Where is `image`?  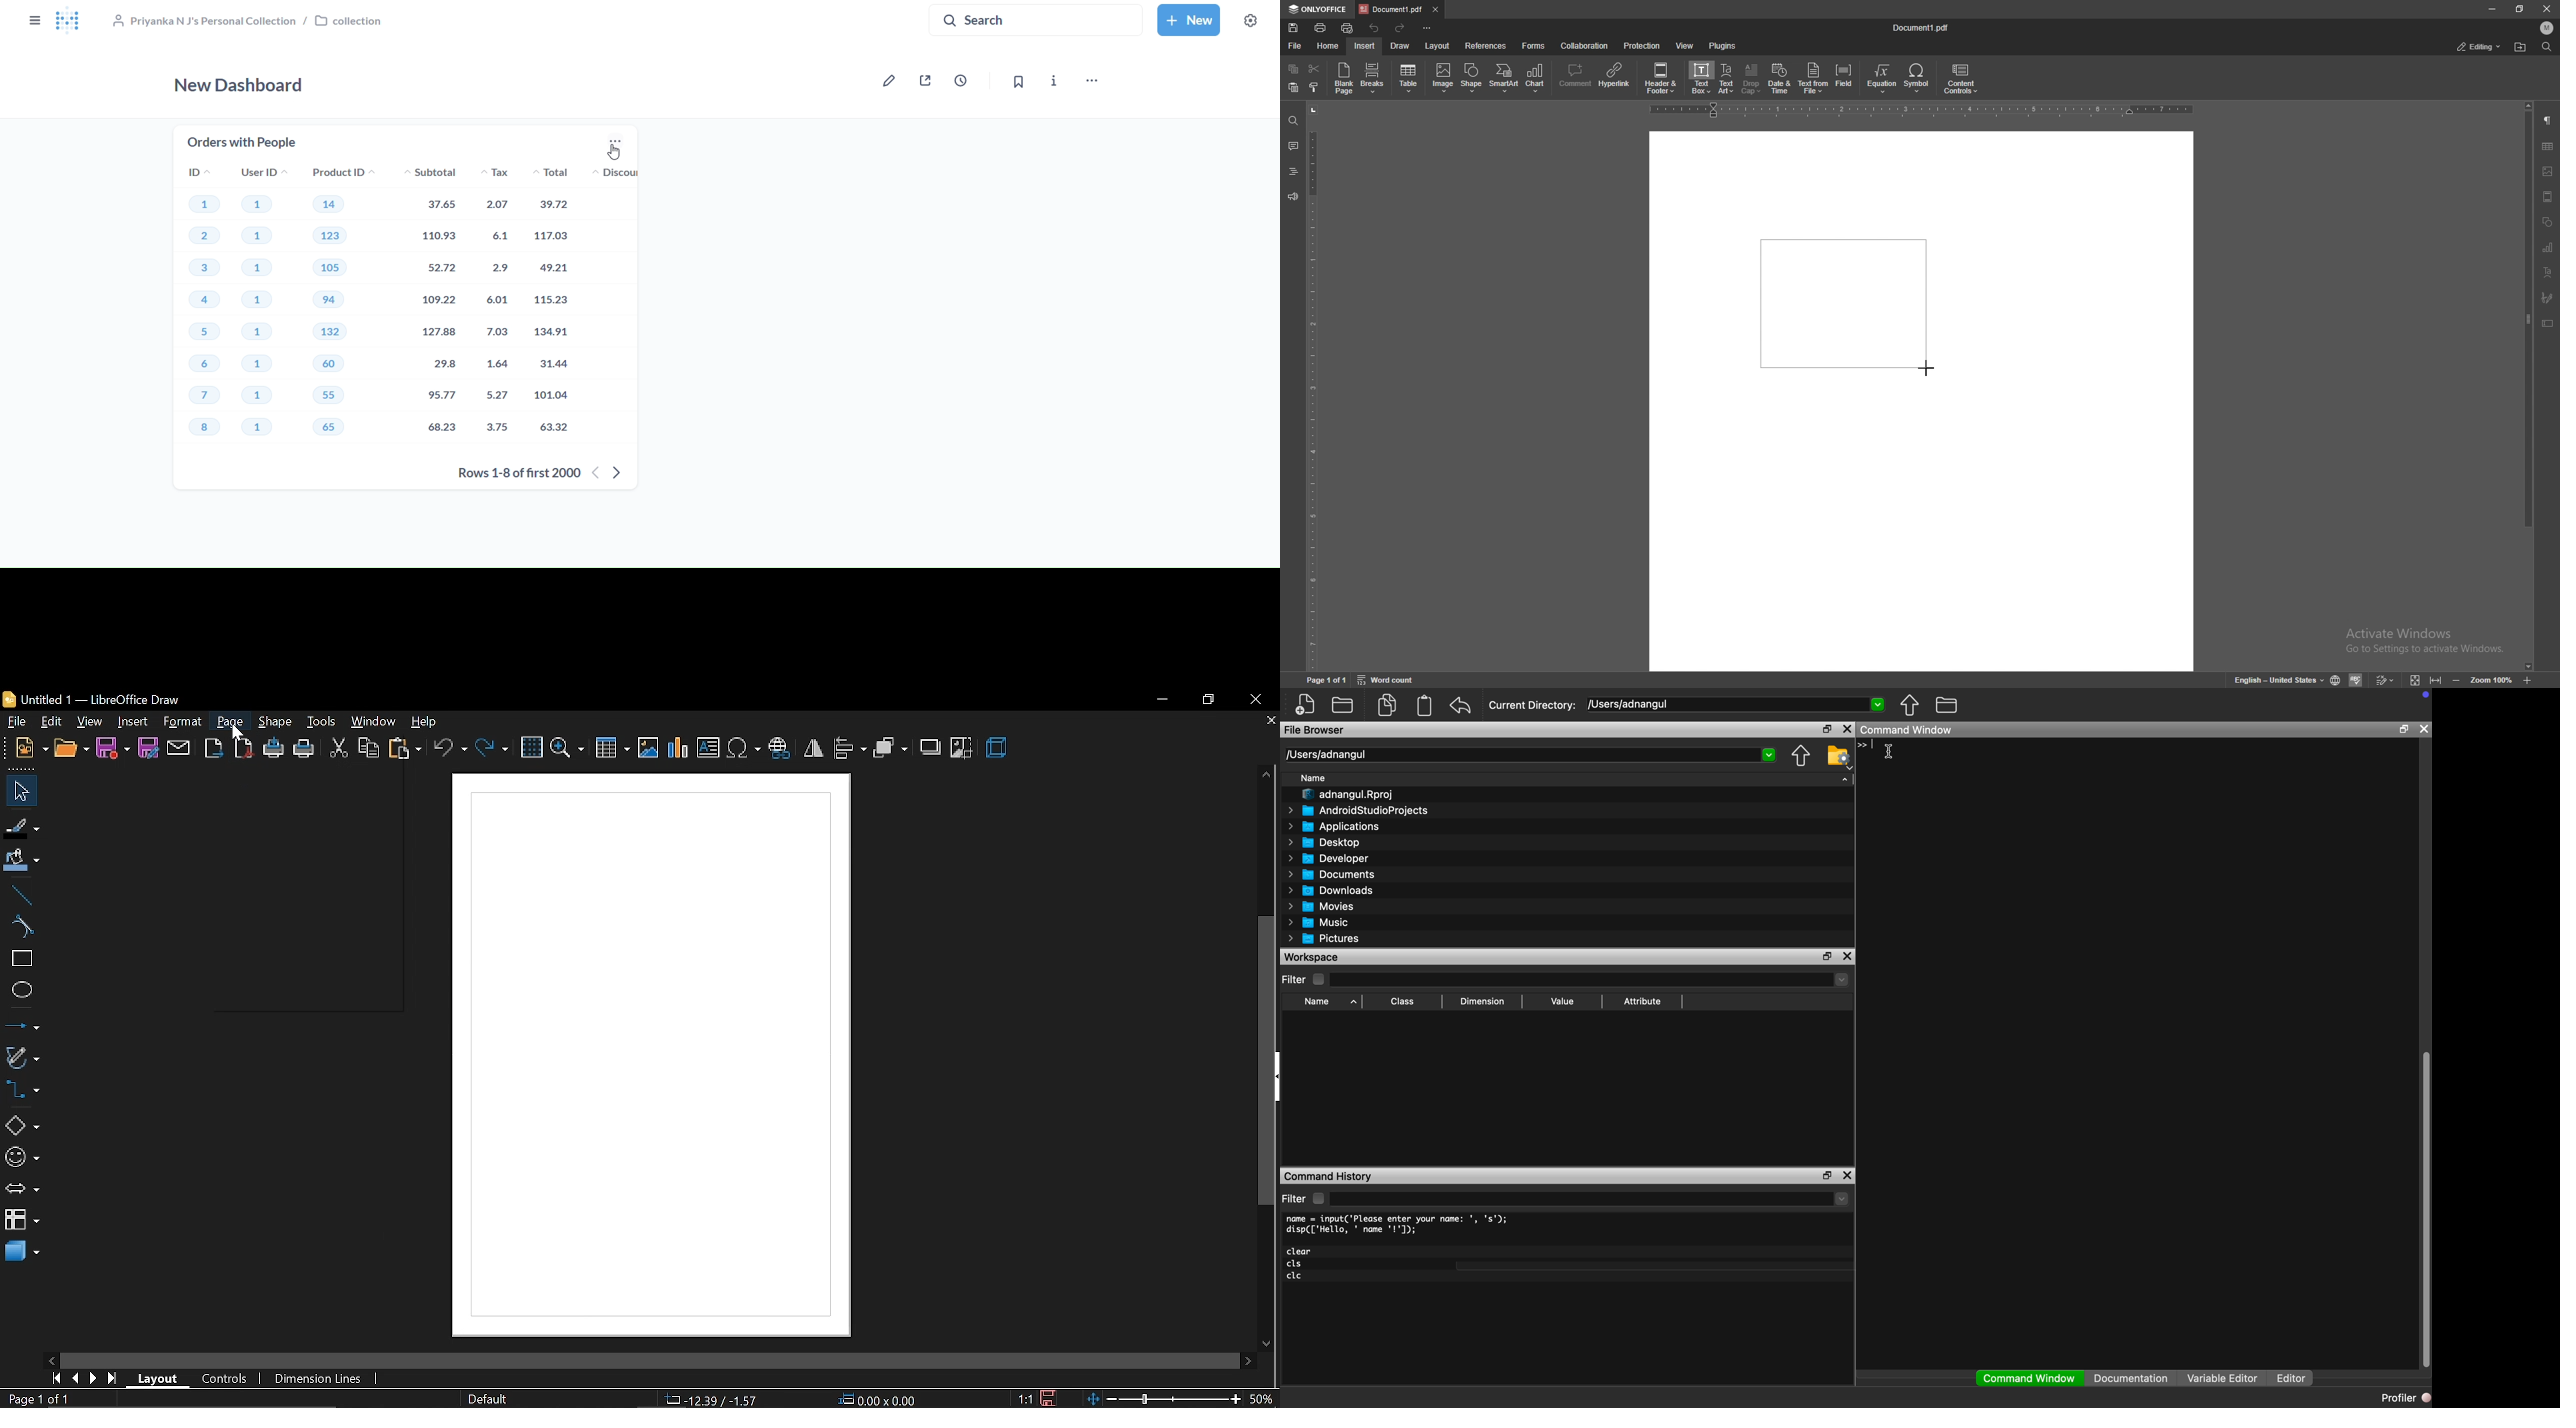
image is located at coordinates (1443, 77).